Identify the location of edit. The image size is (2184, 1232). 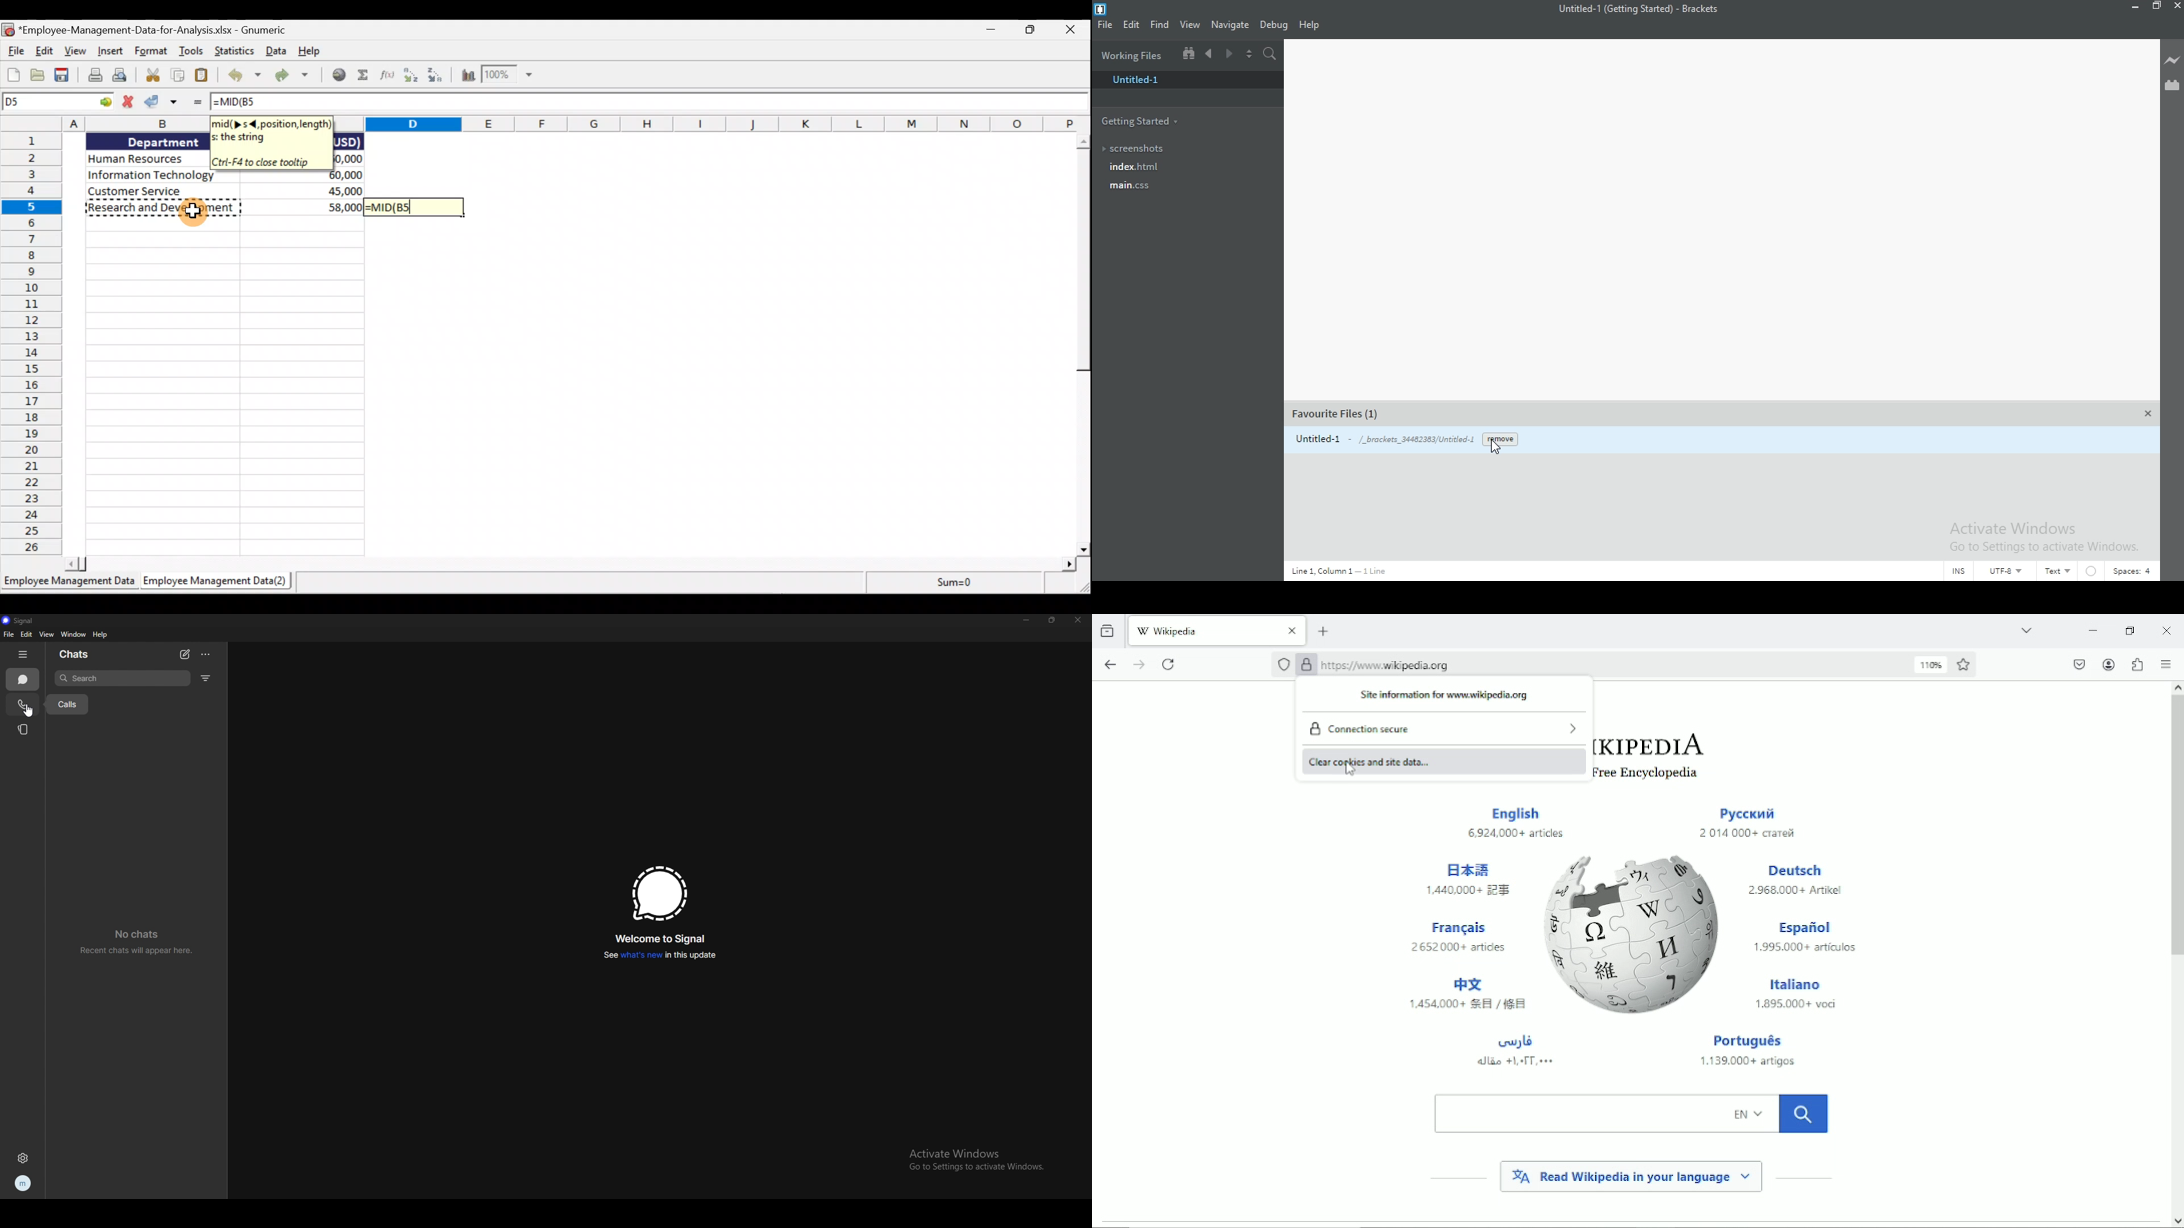
(26, 634).